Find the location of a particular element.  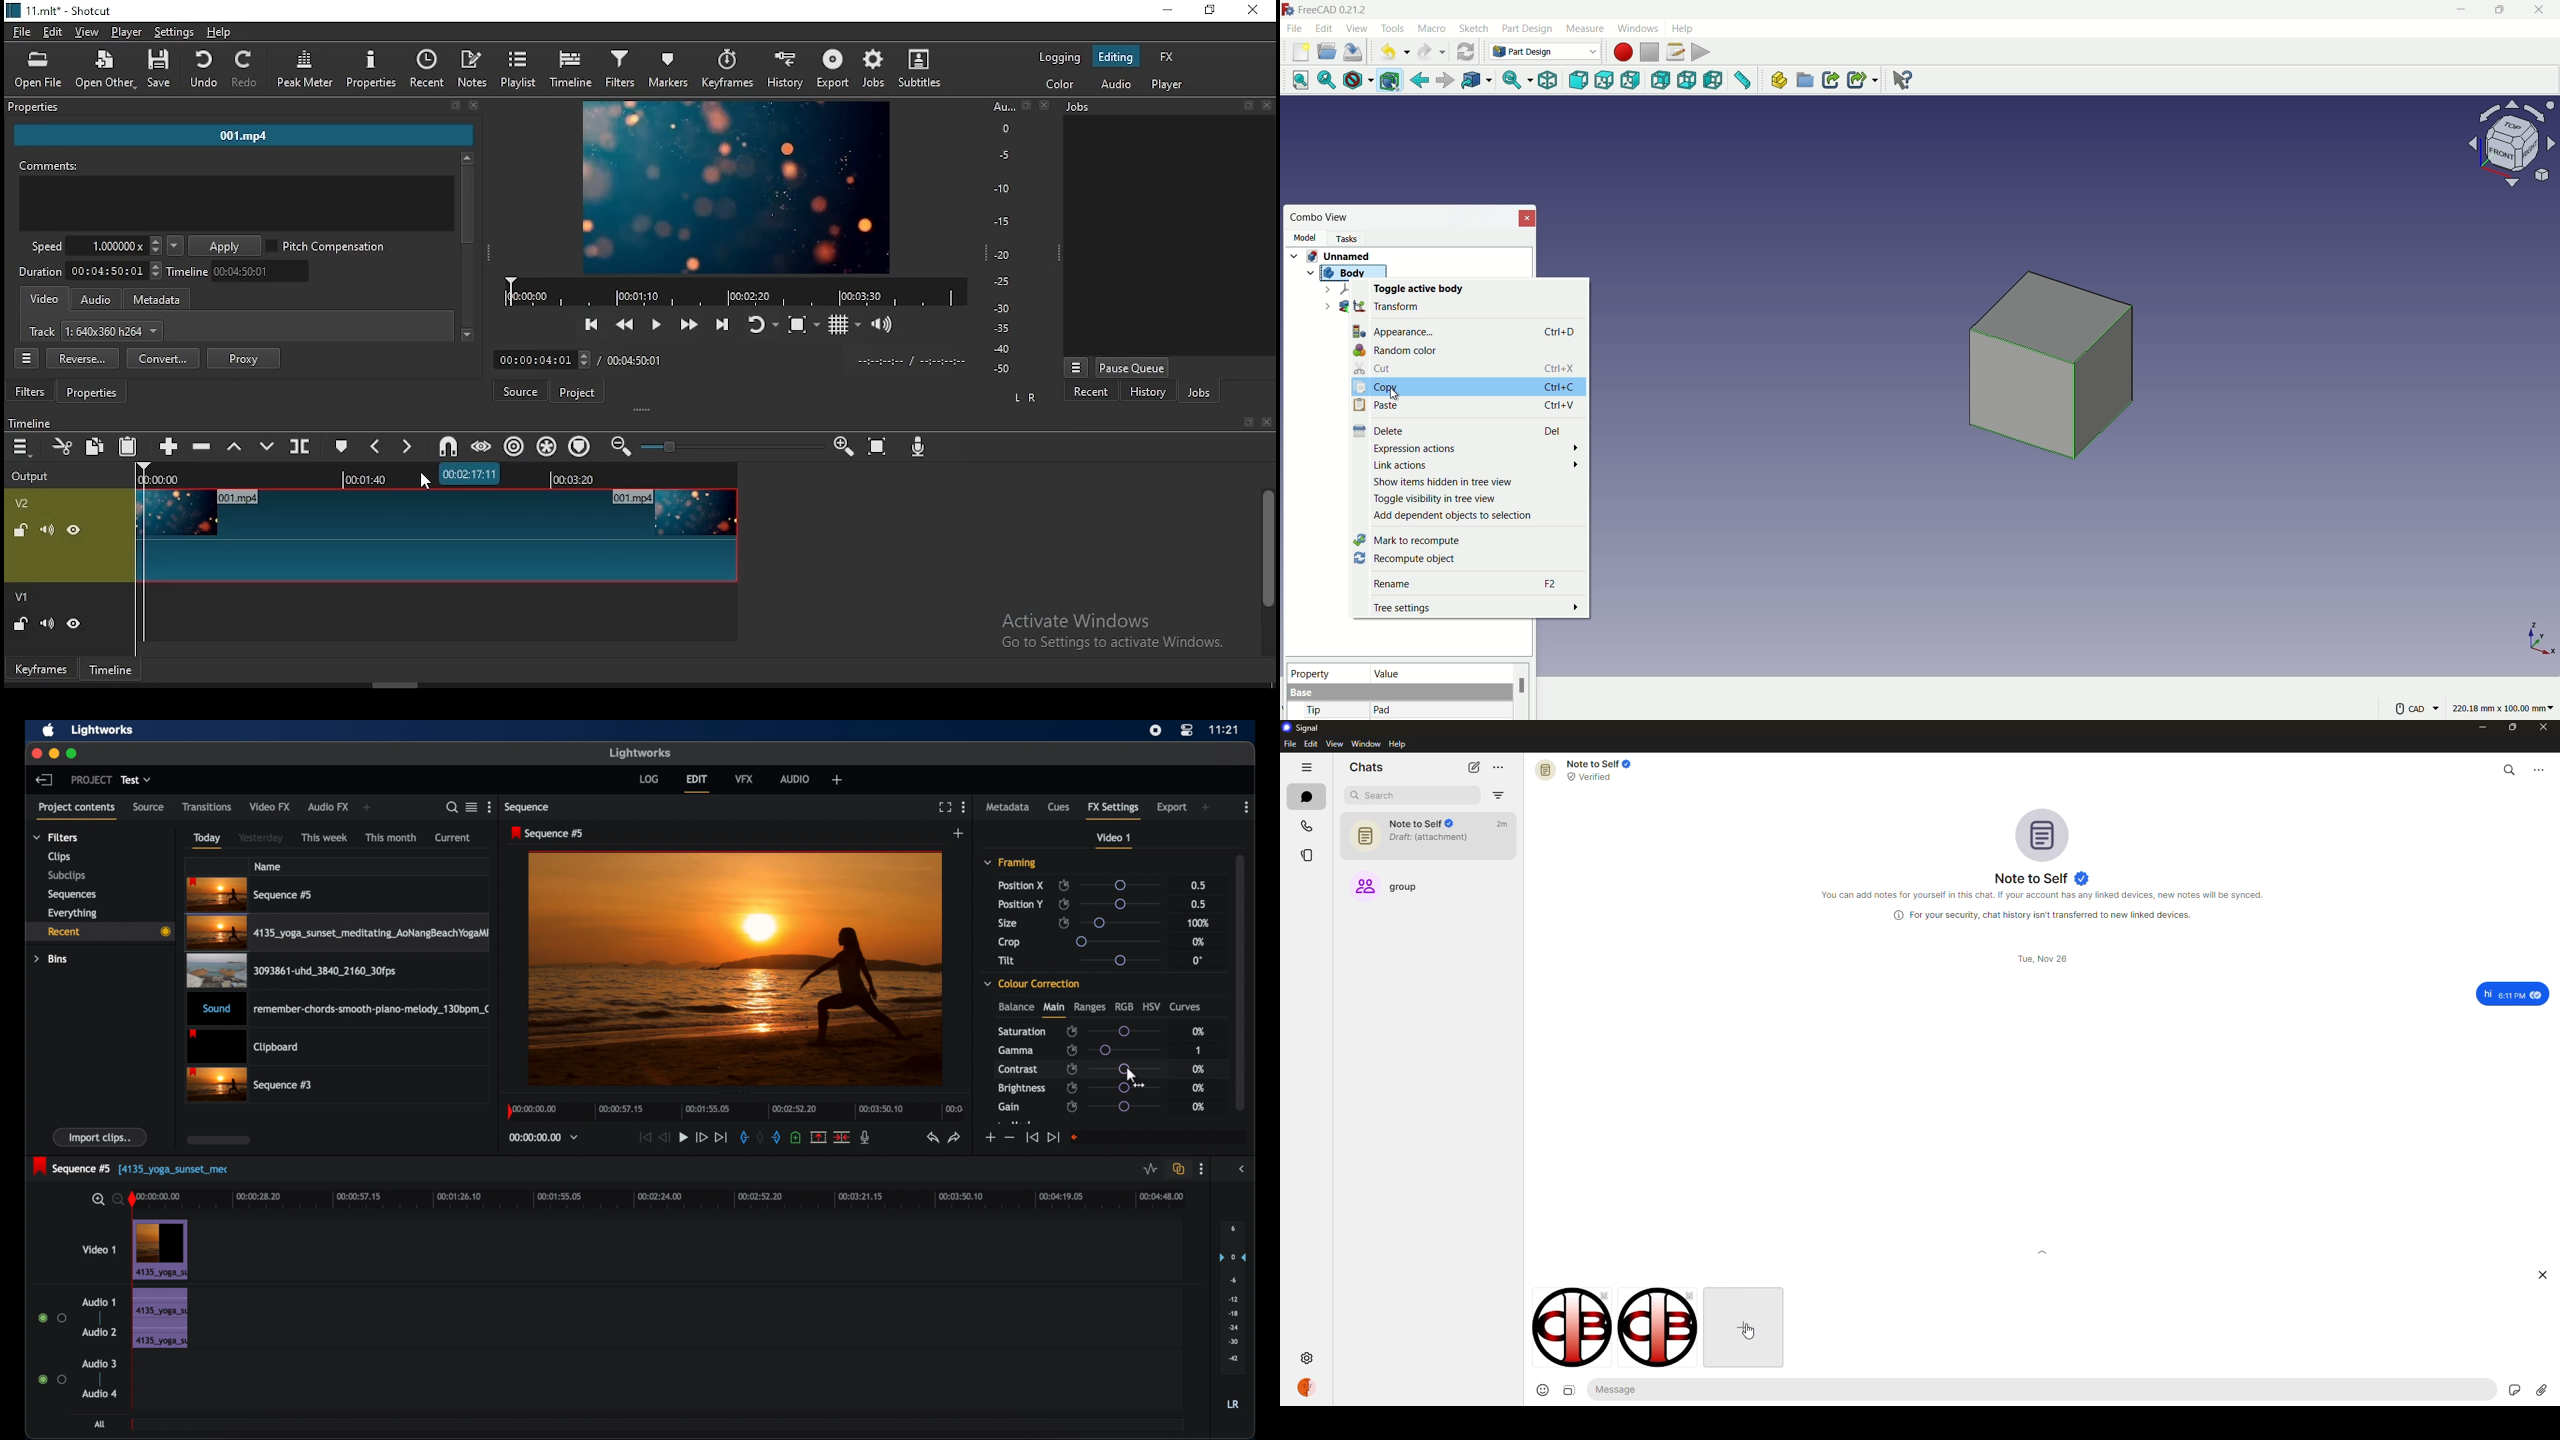

value is located at coordinates (1438, 673).